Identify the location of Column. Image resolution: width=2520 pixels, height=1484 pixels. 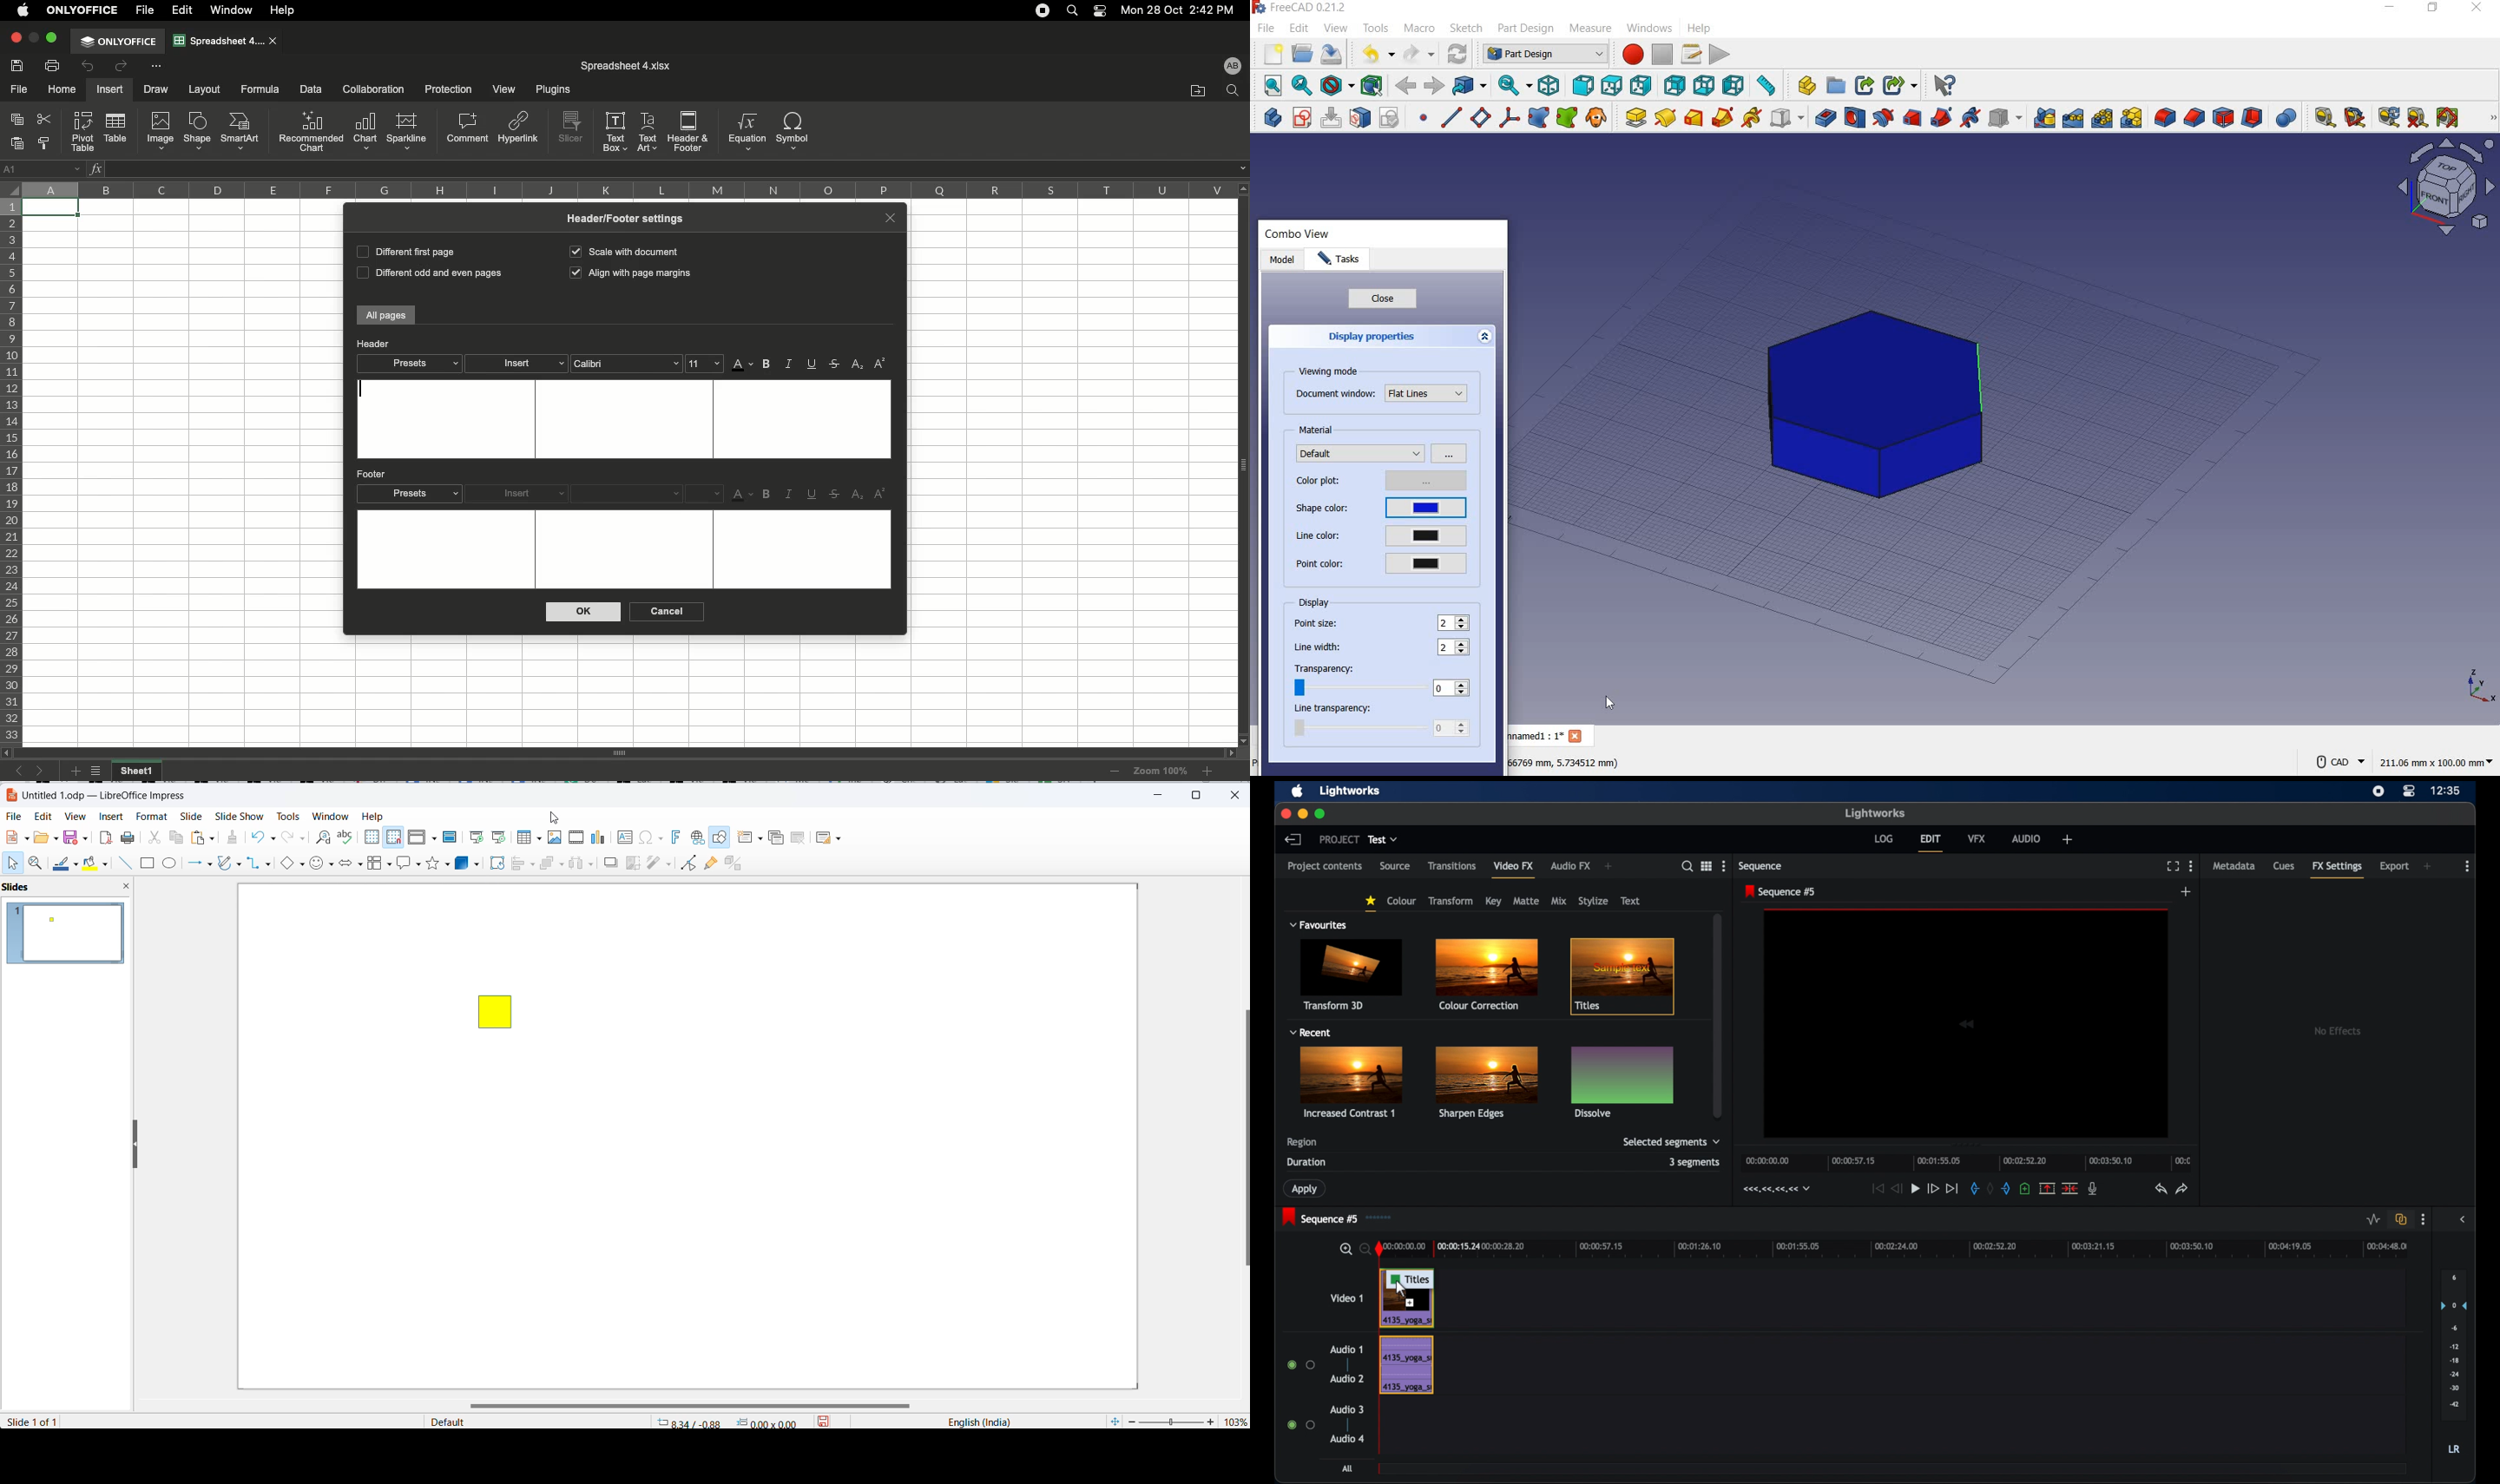
(624, 189).